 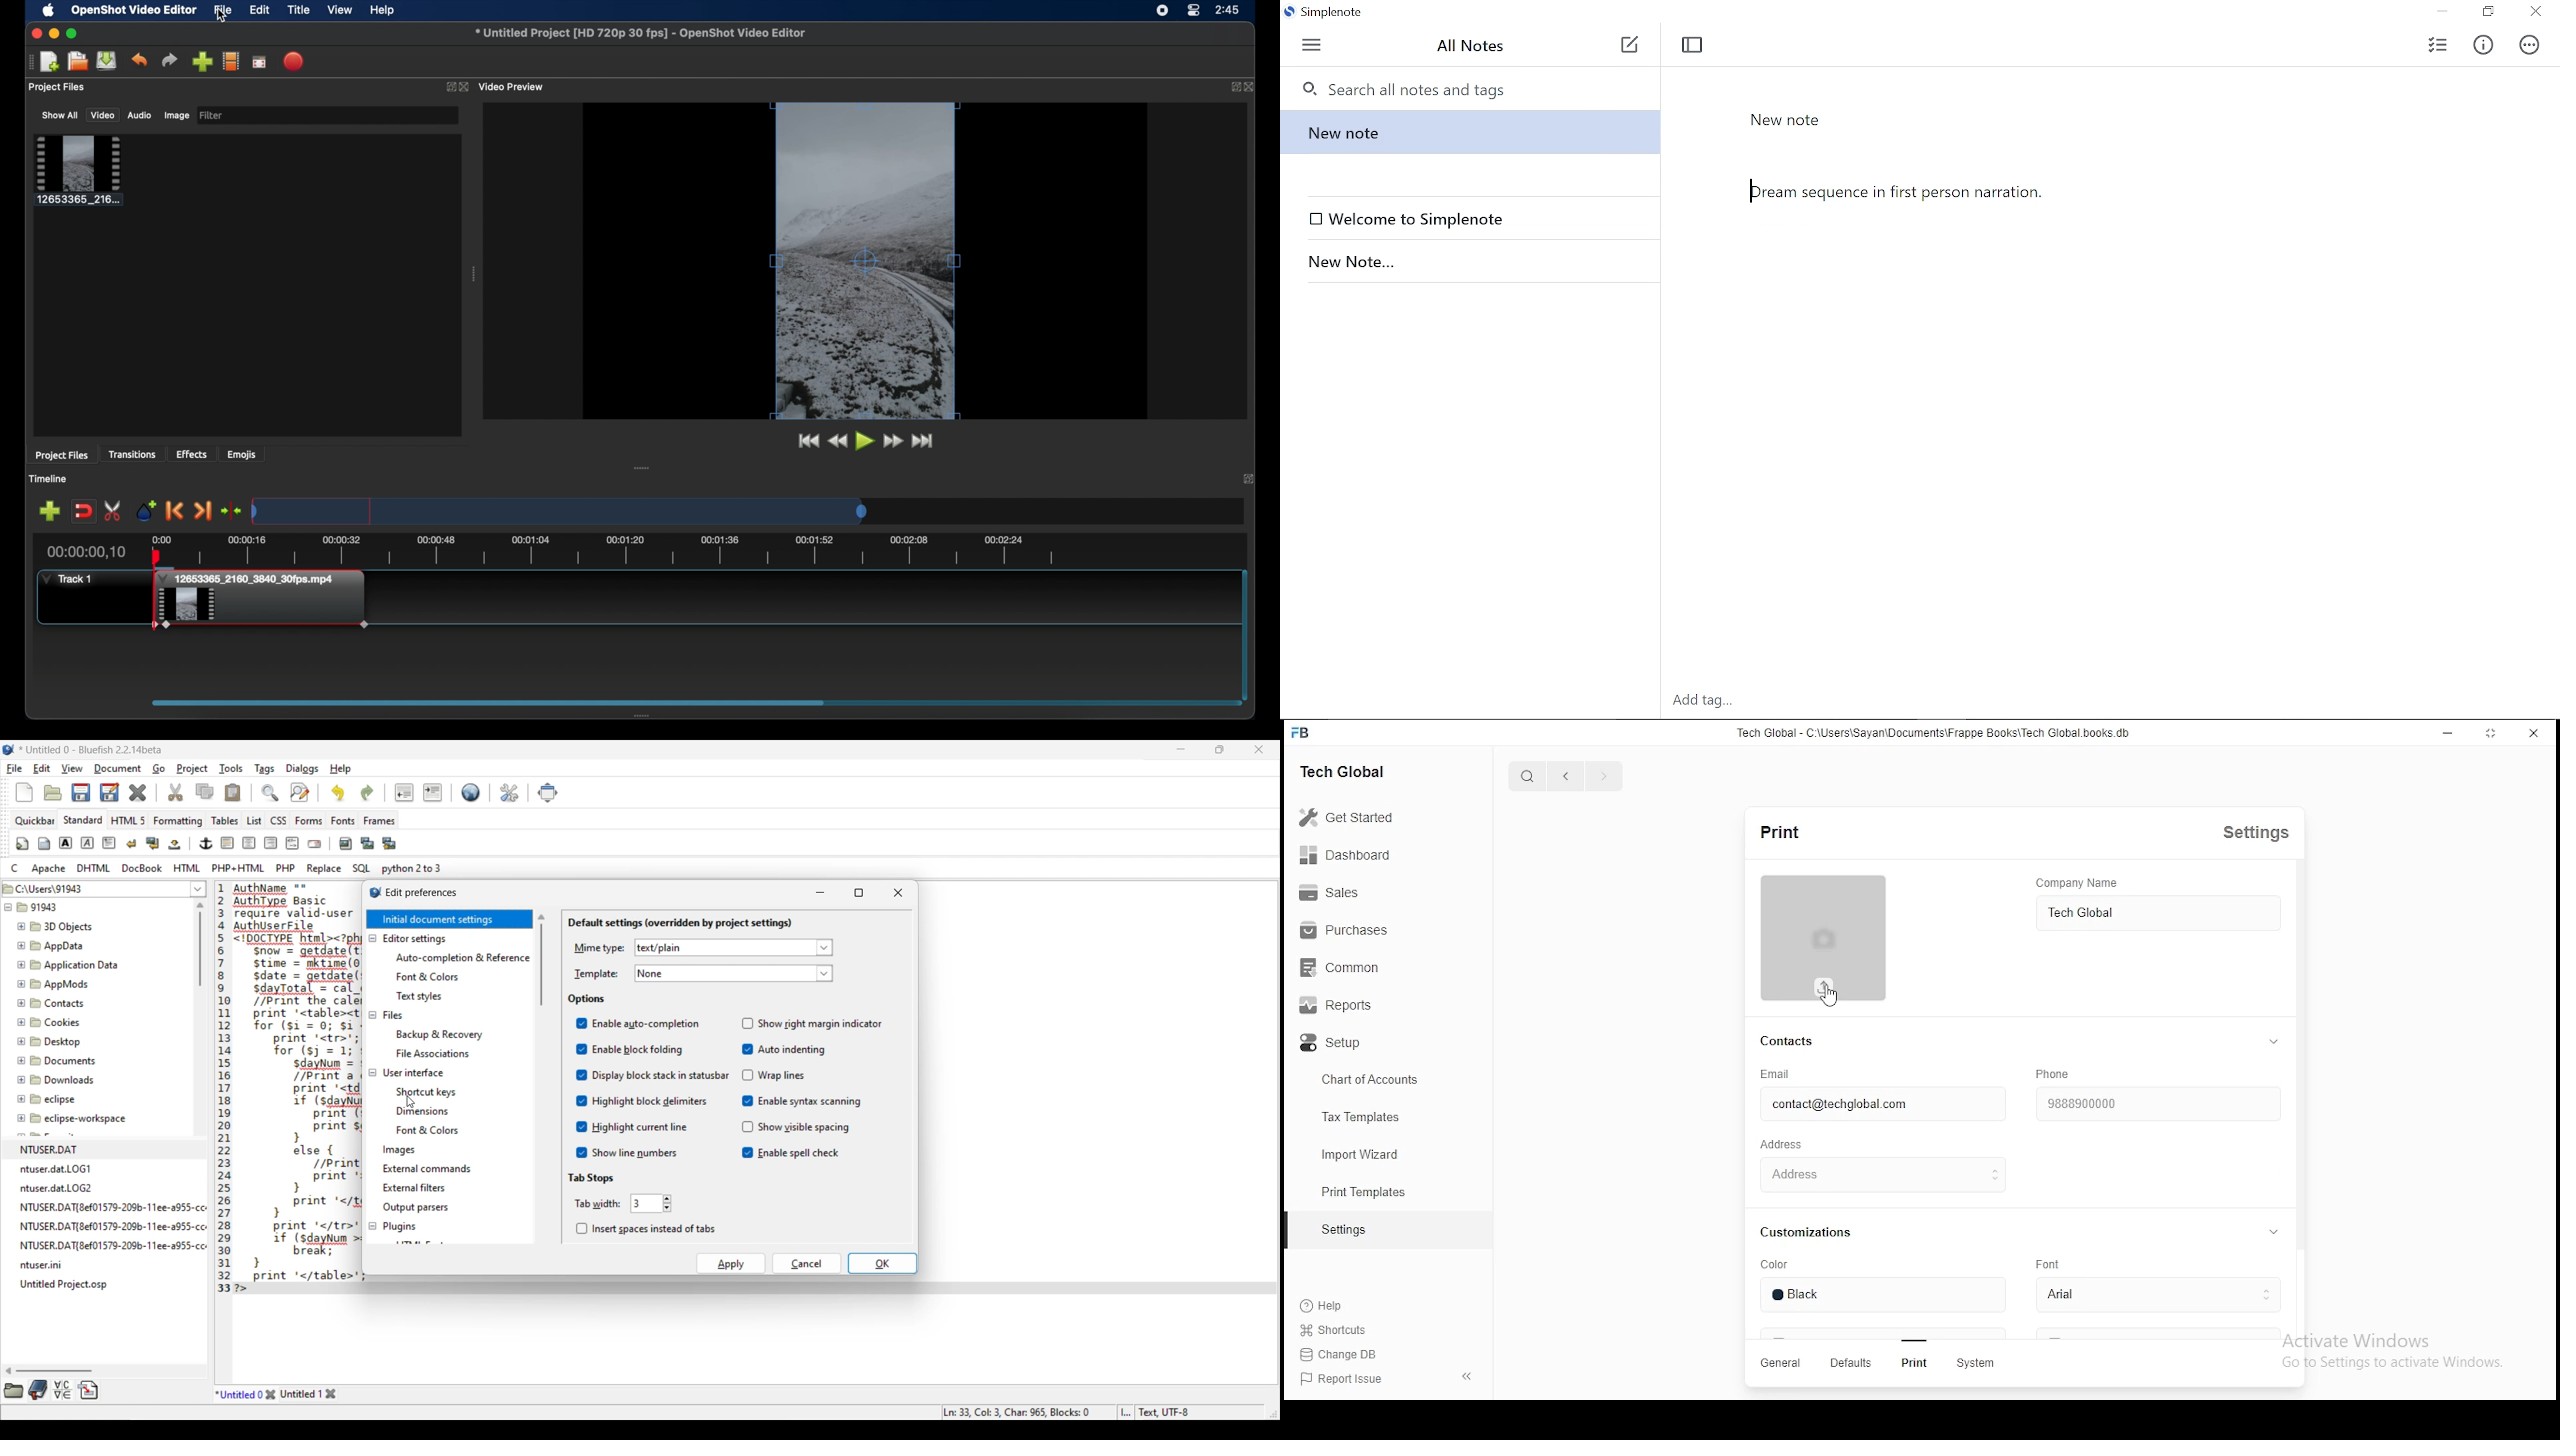 What do you see at coordinates (859, 893) in the screenshot?
I see `Maximize` at bounding box center [859, 893].